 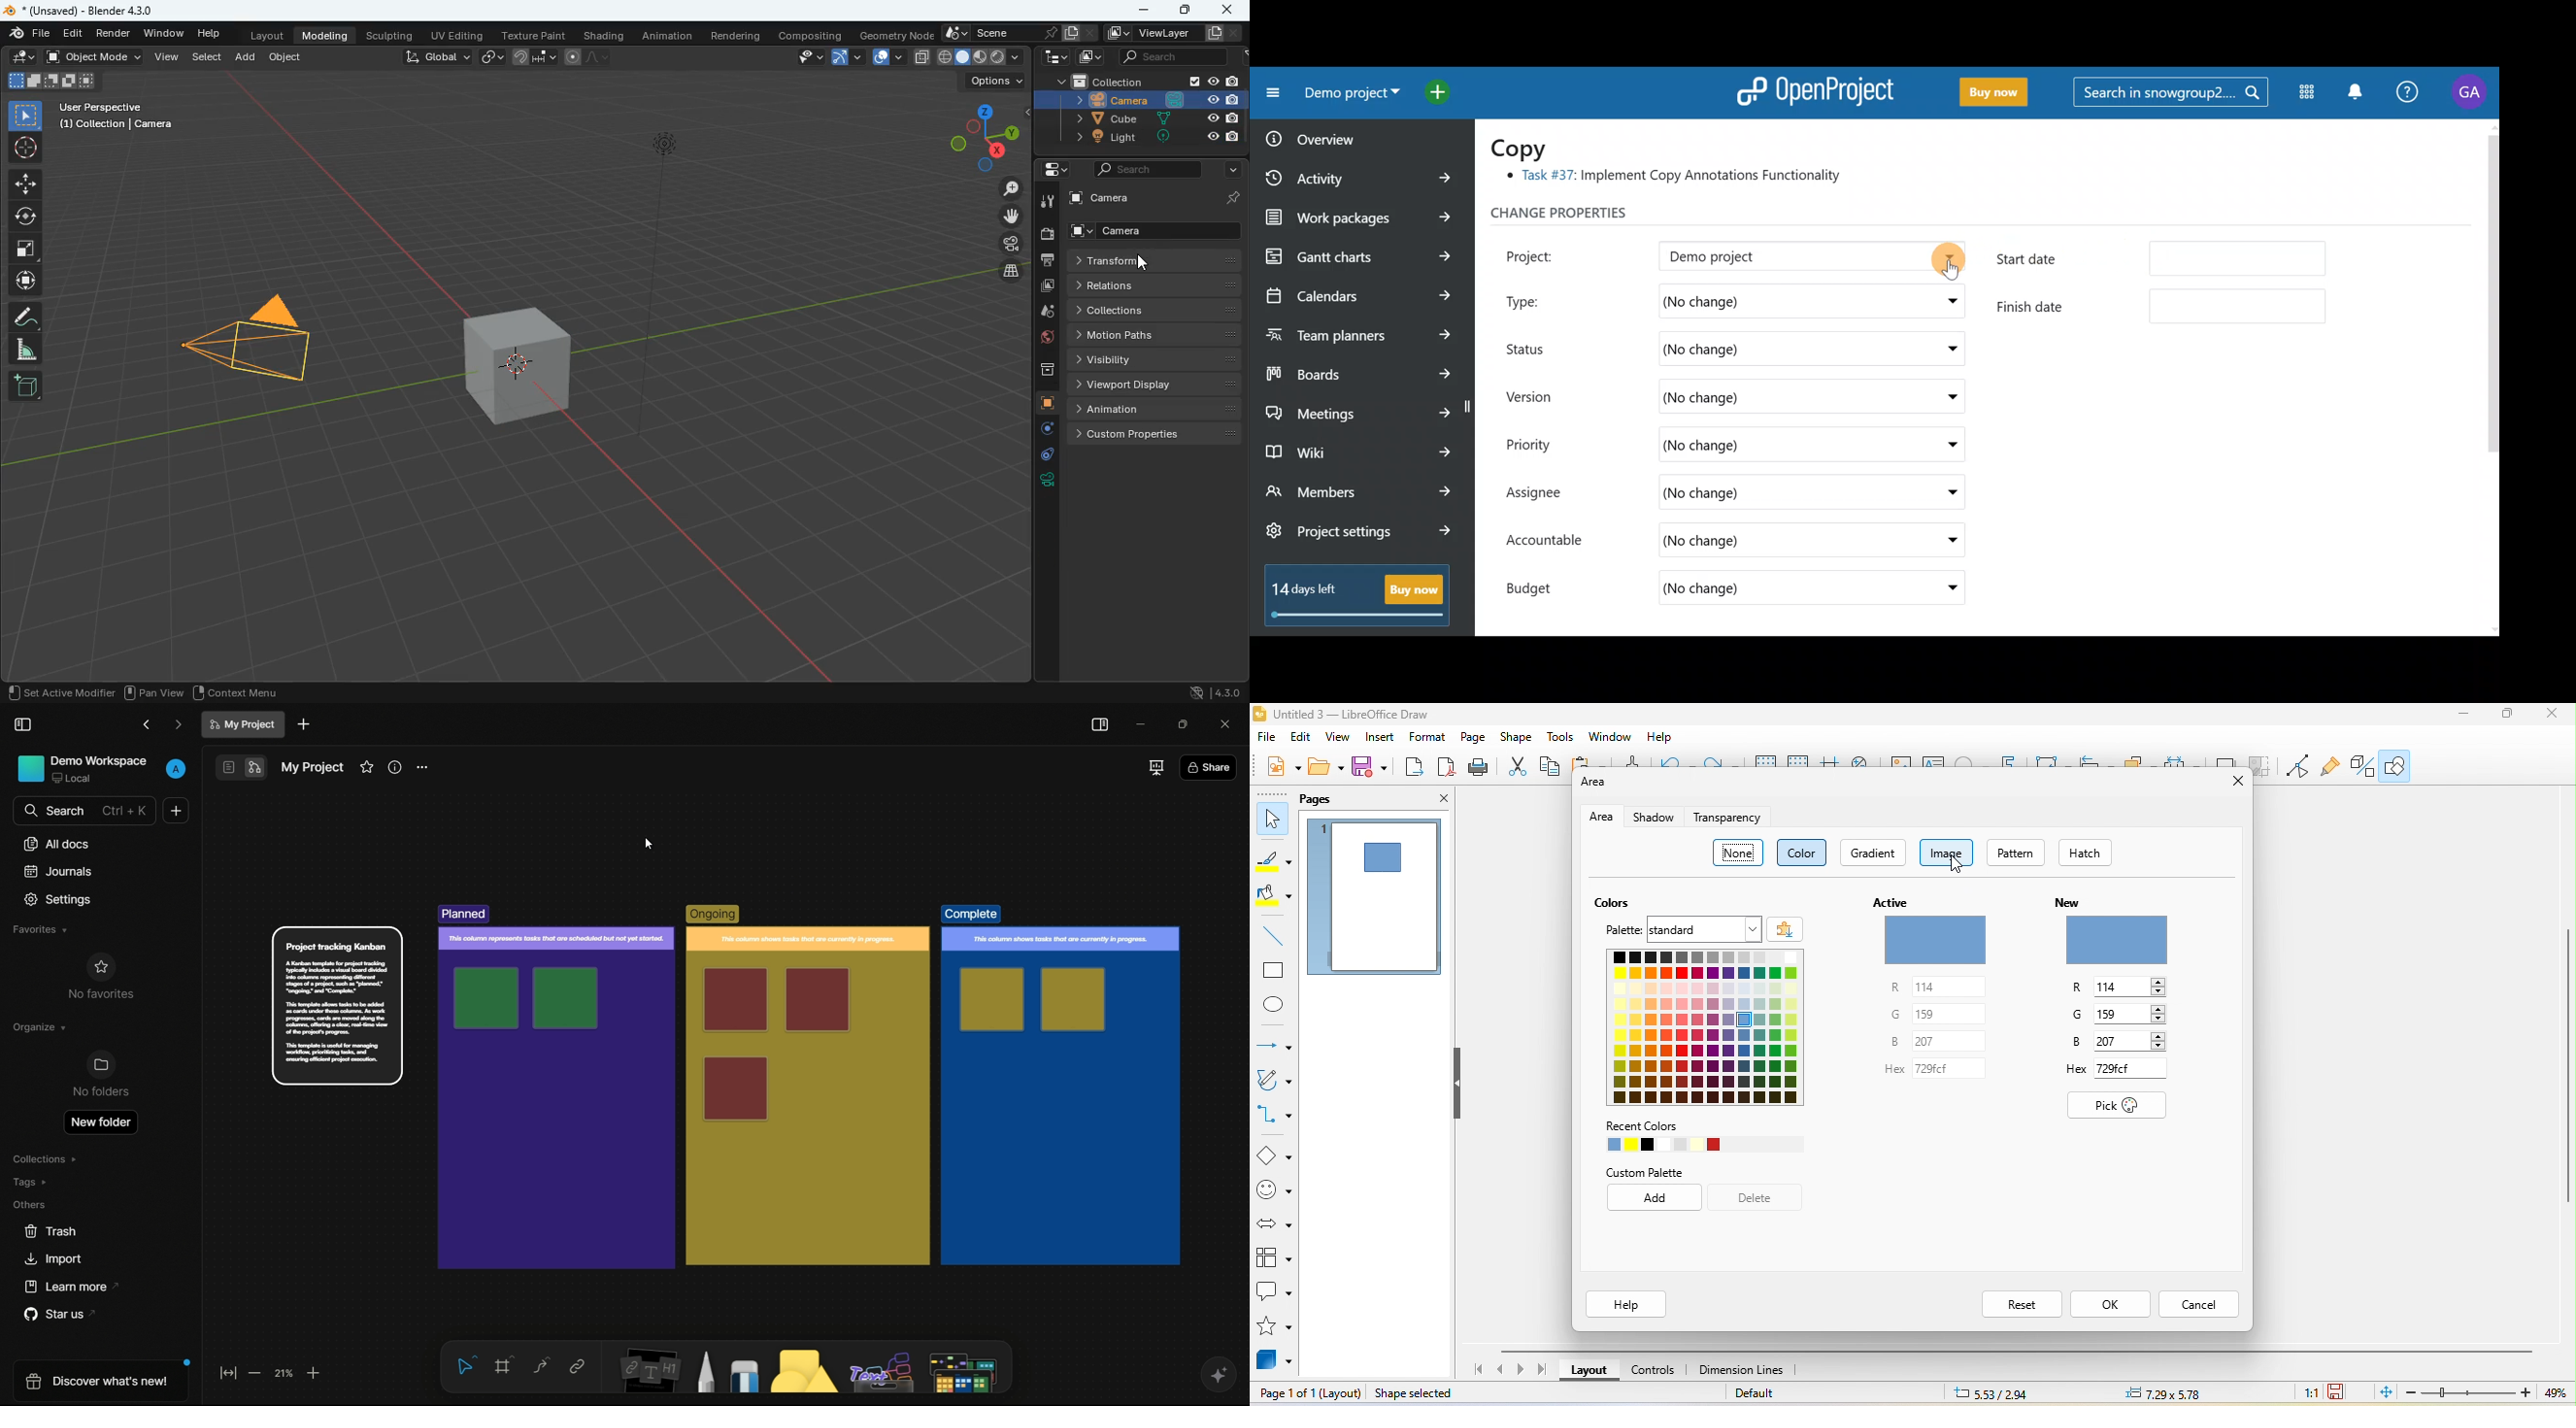 I want to click on (No change), so click(x=1749, y=543).